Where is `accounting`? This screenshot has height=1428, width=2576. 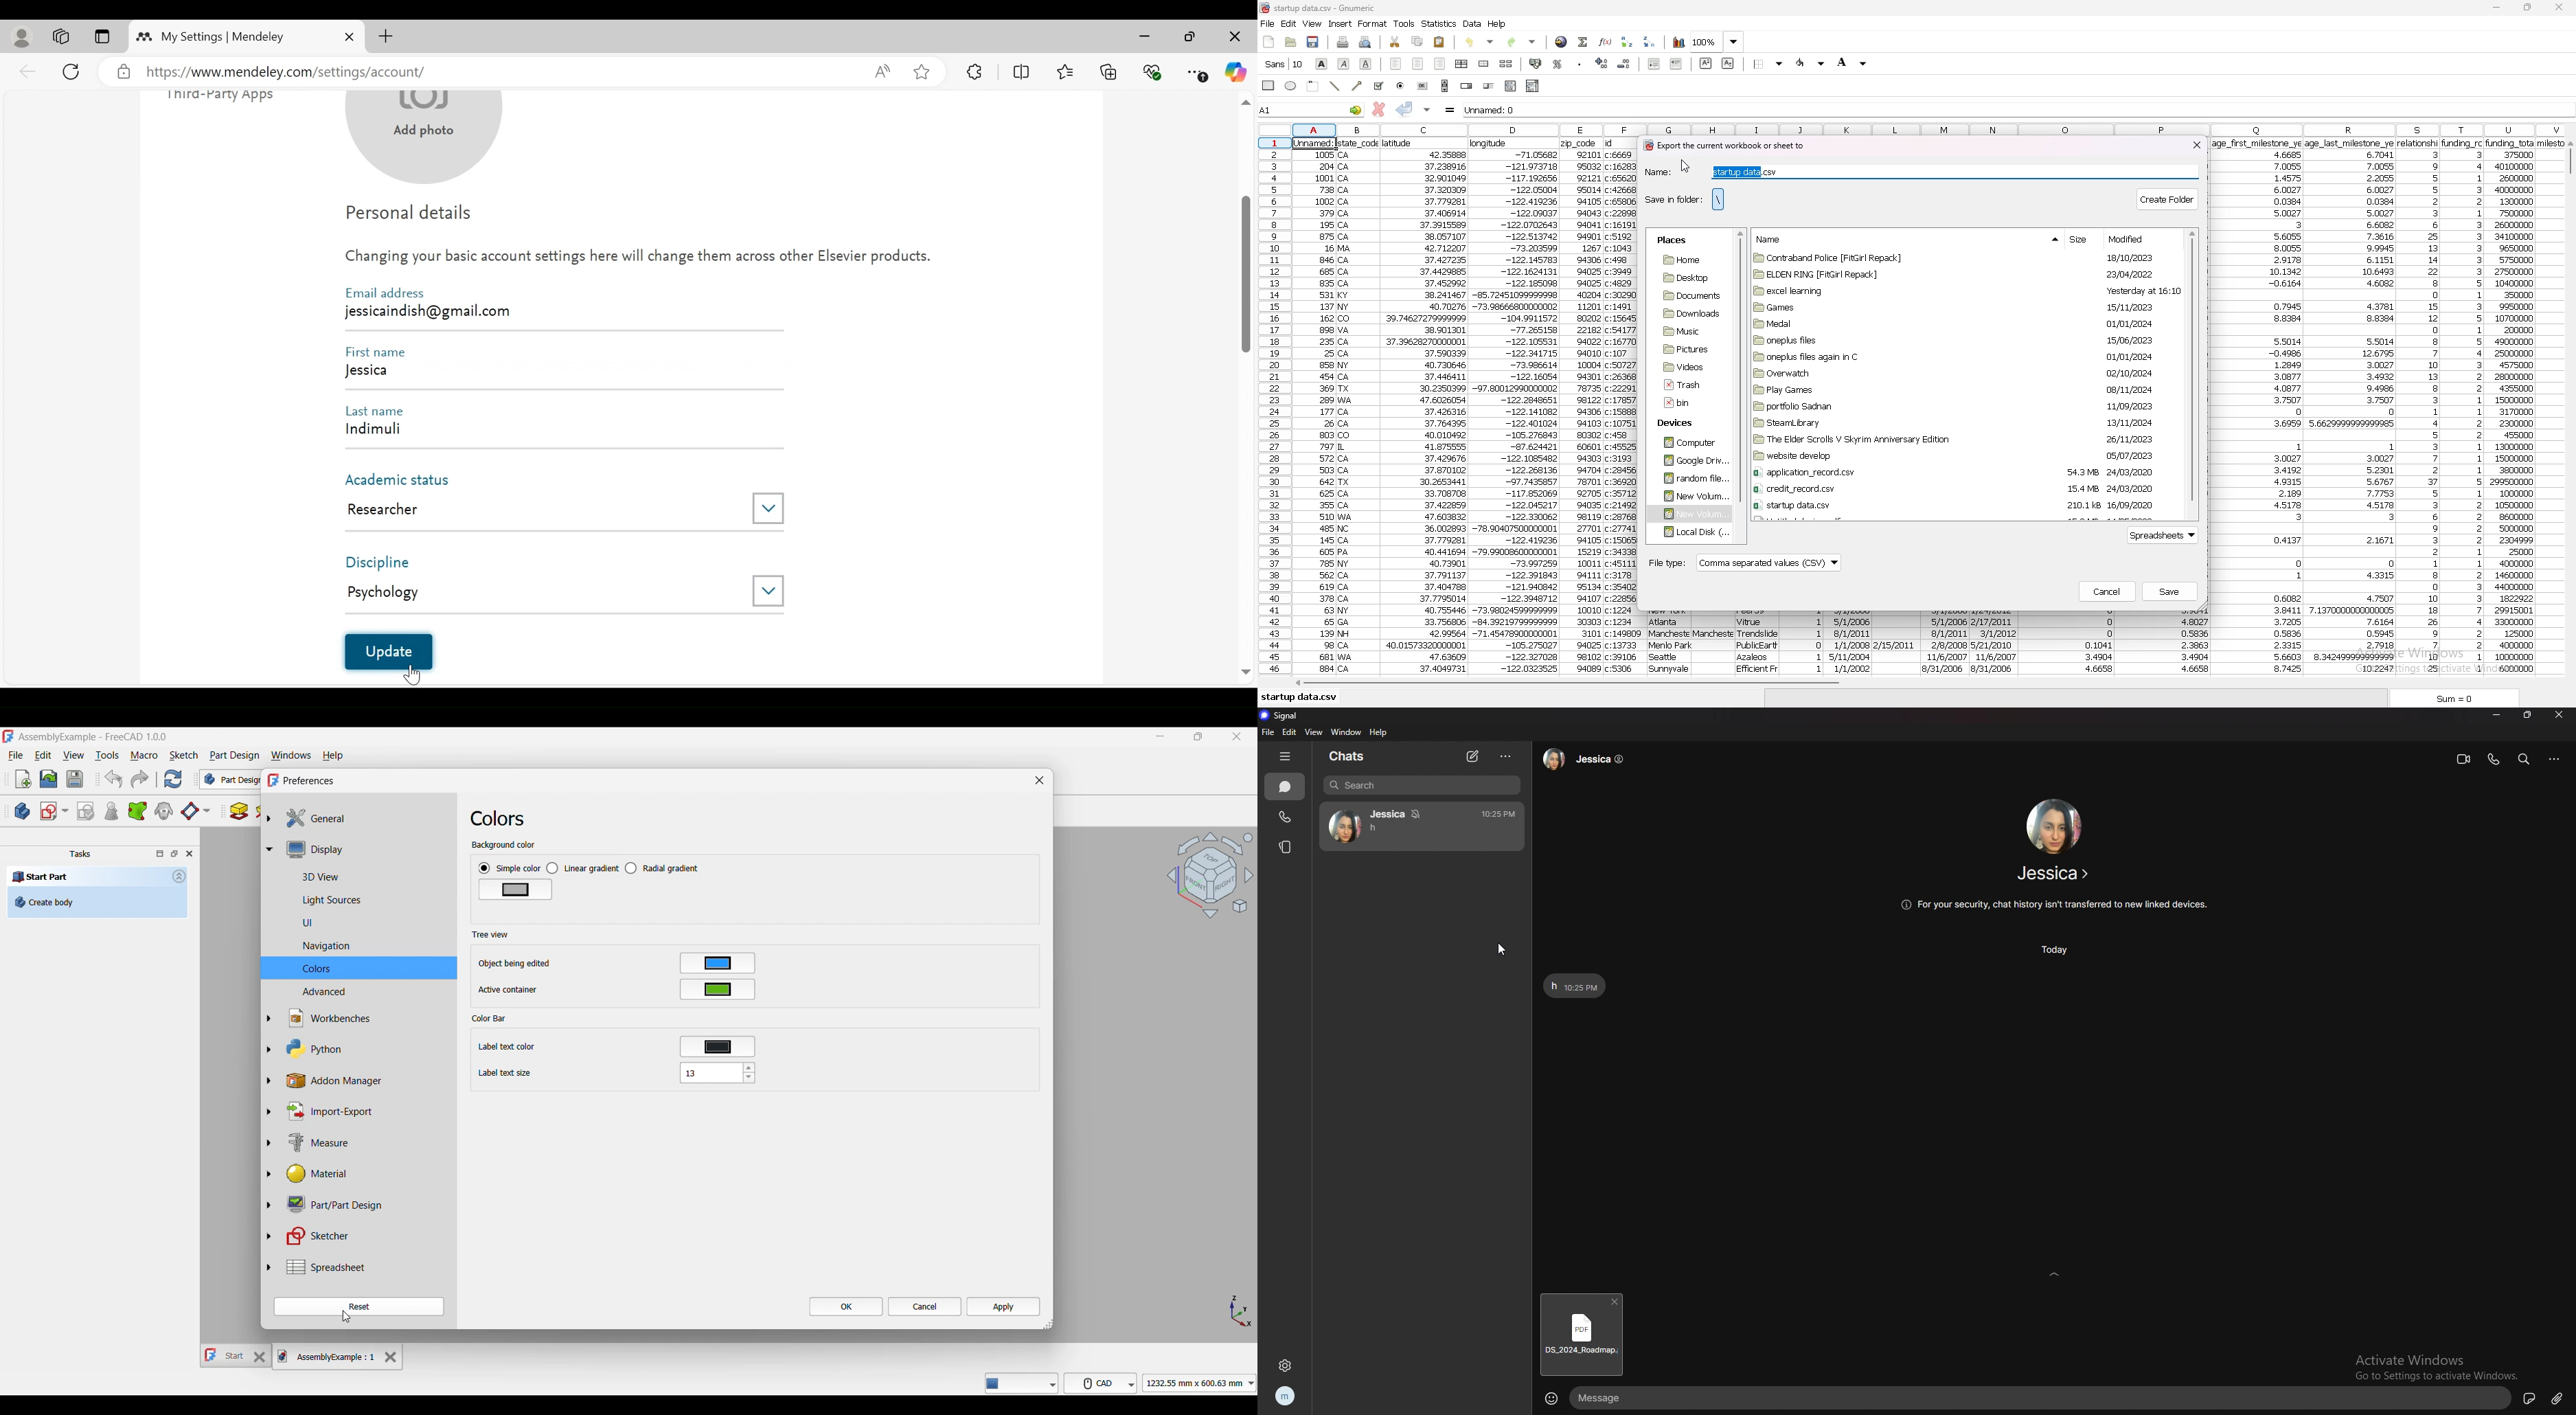 accounting is located at coordinates (1535, 63).